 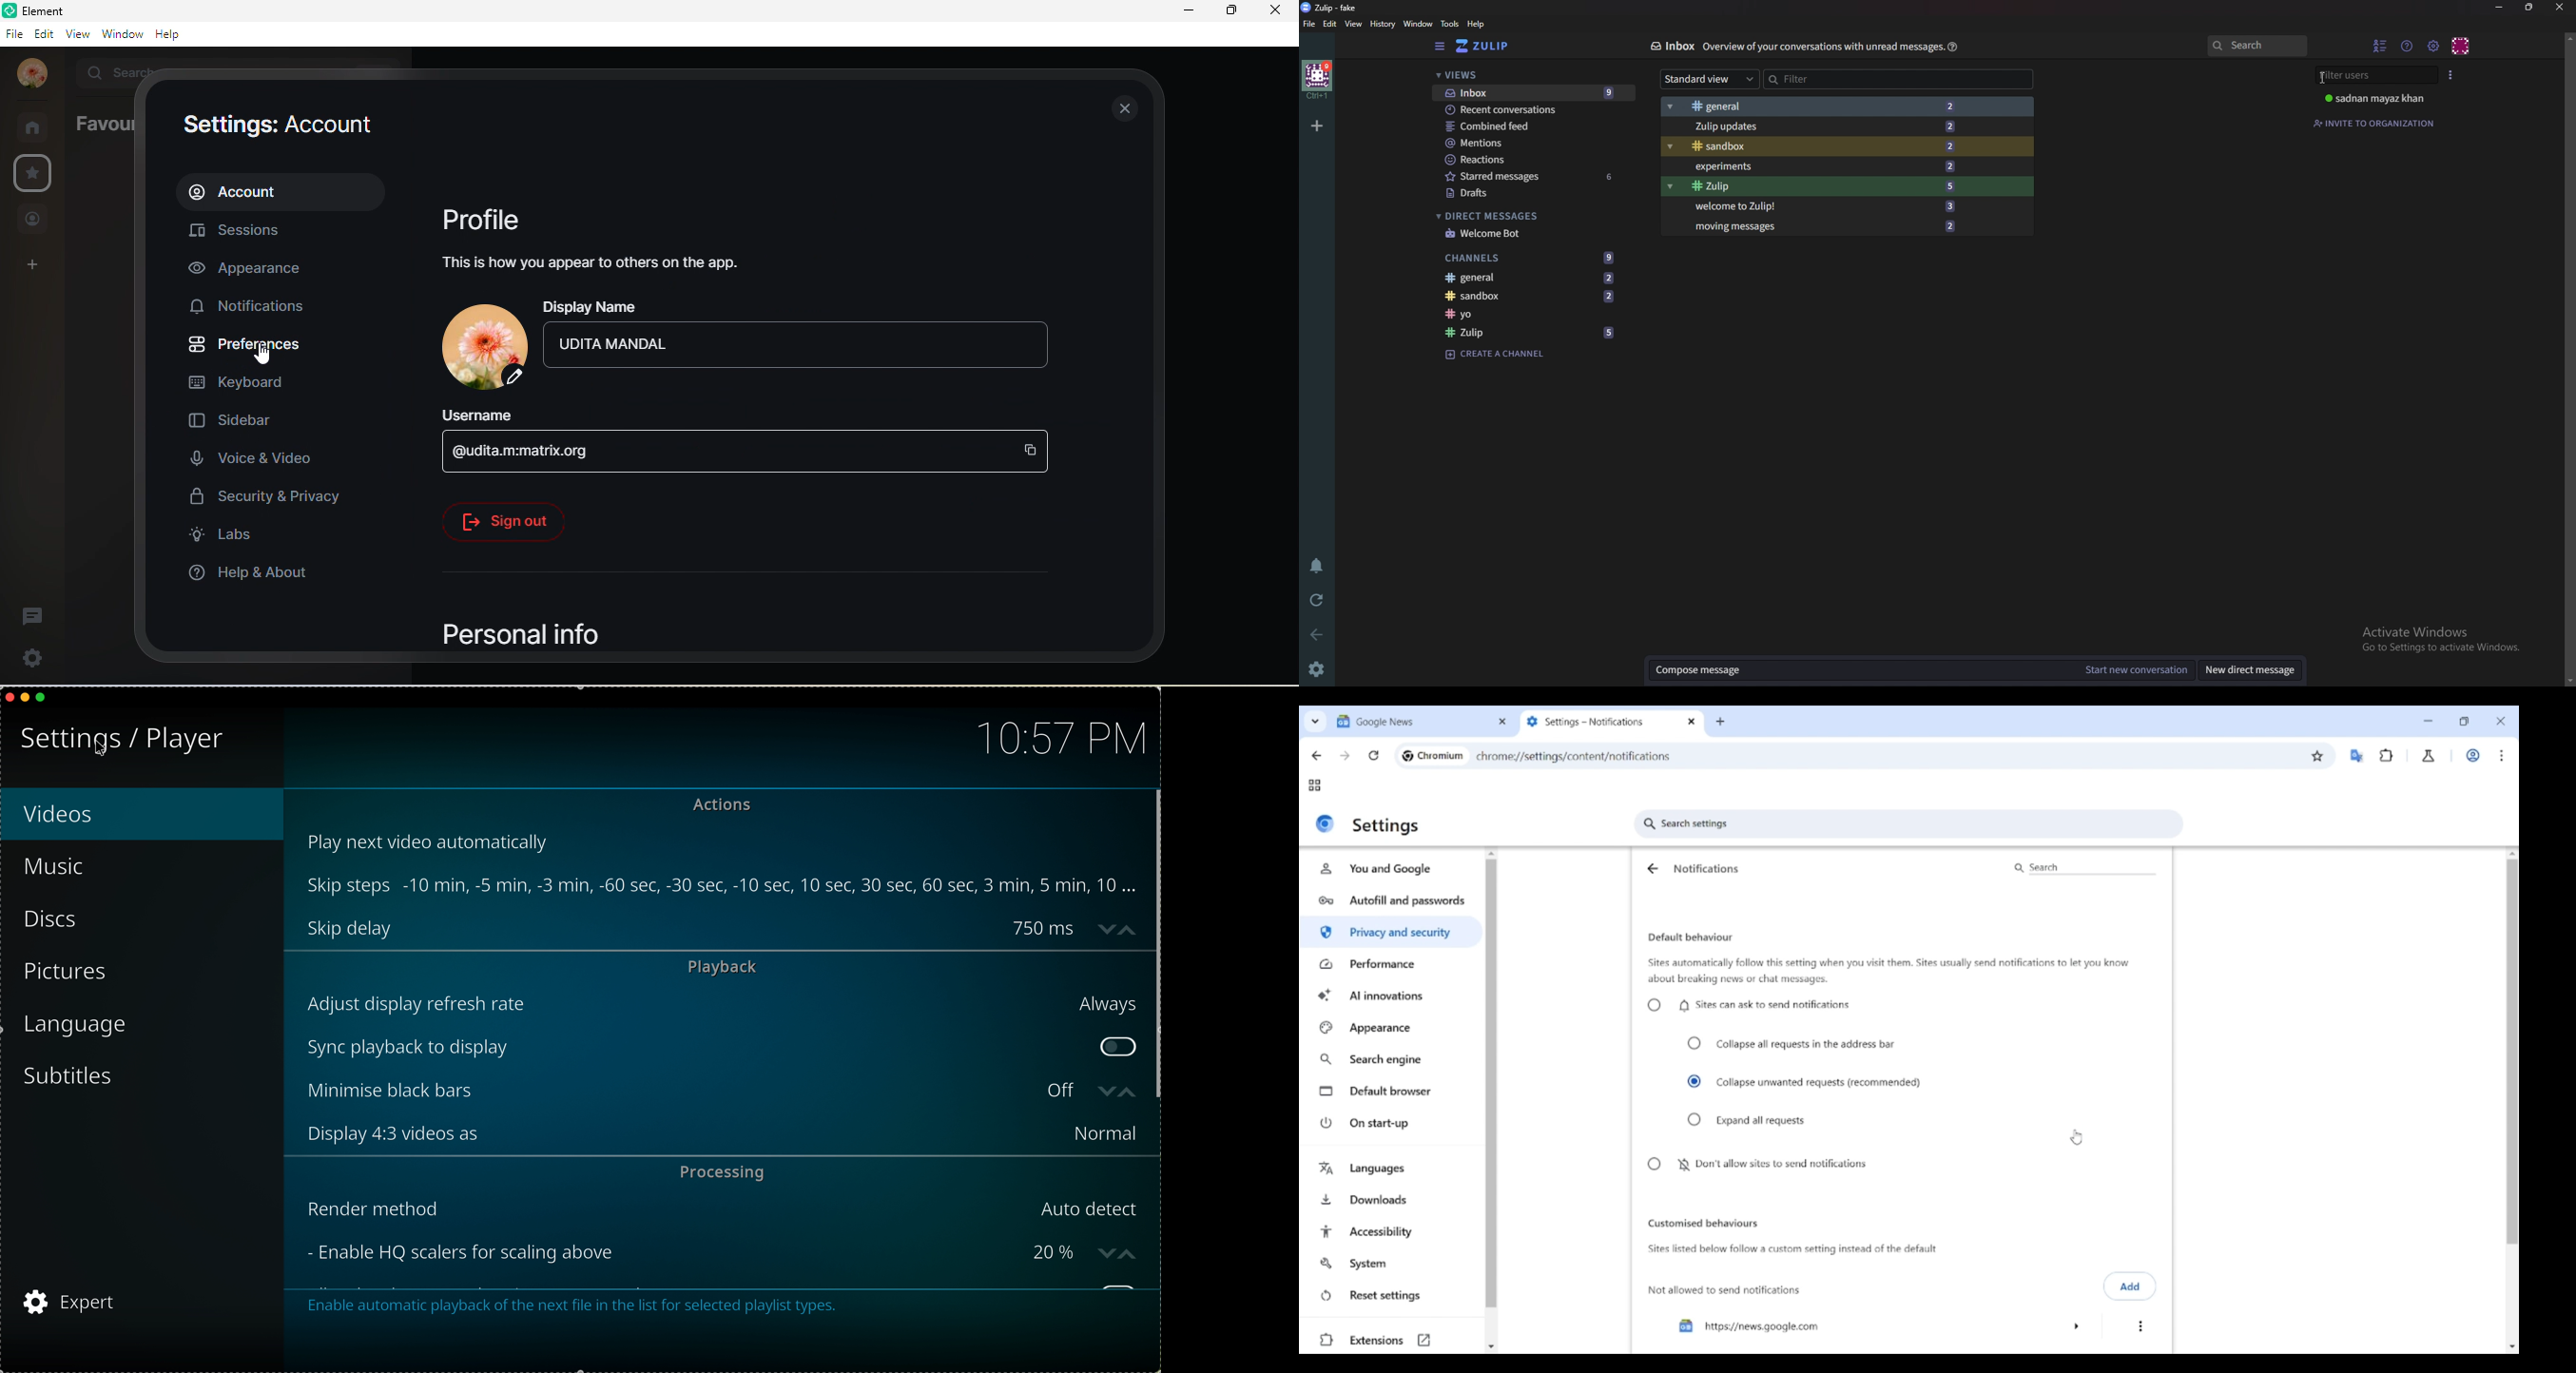 I want to click on Window, so click(x=1419, y=24).